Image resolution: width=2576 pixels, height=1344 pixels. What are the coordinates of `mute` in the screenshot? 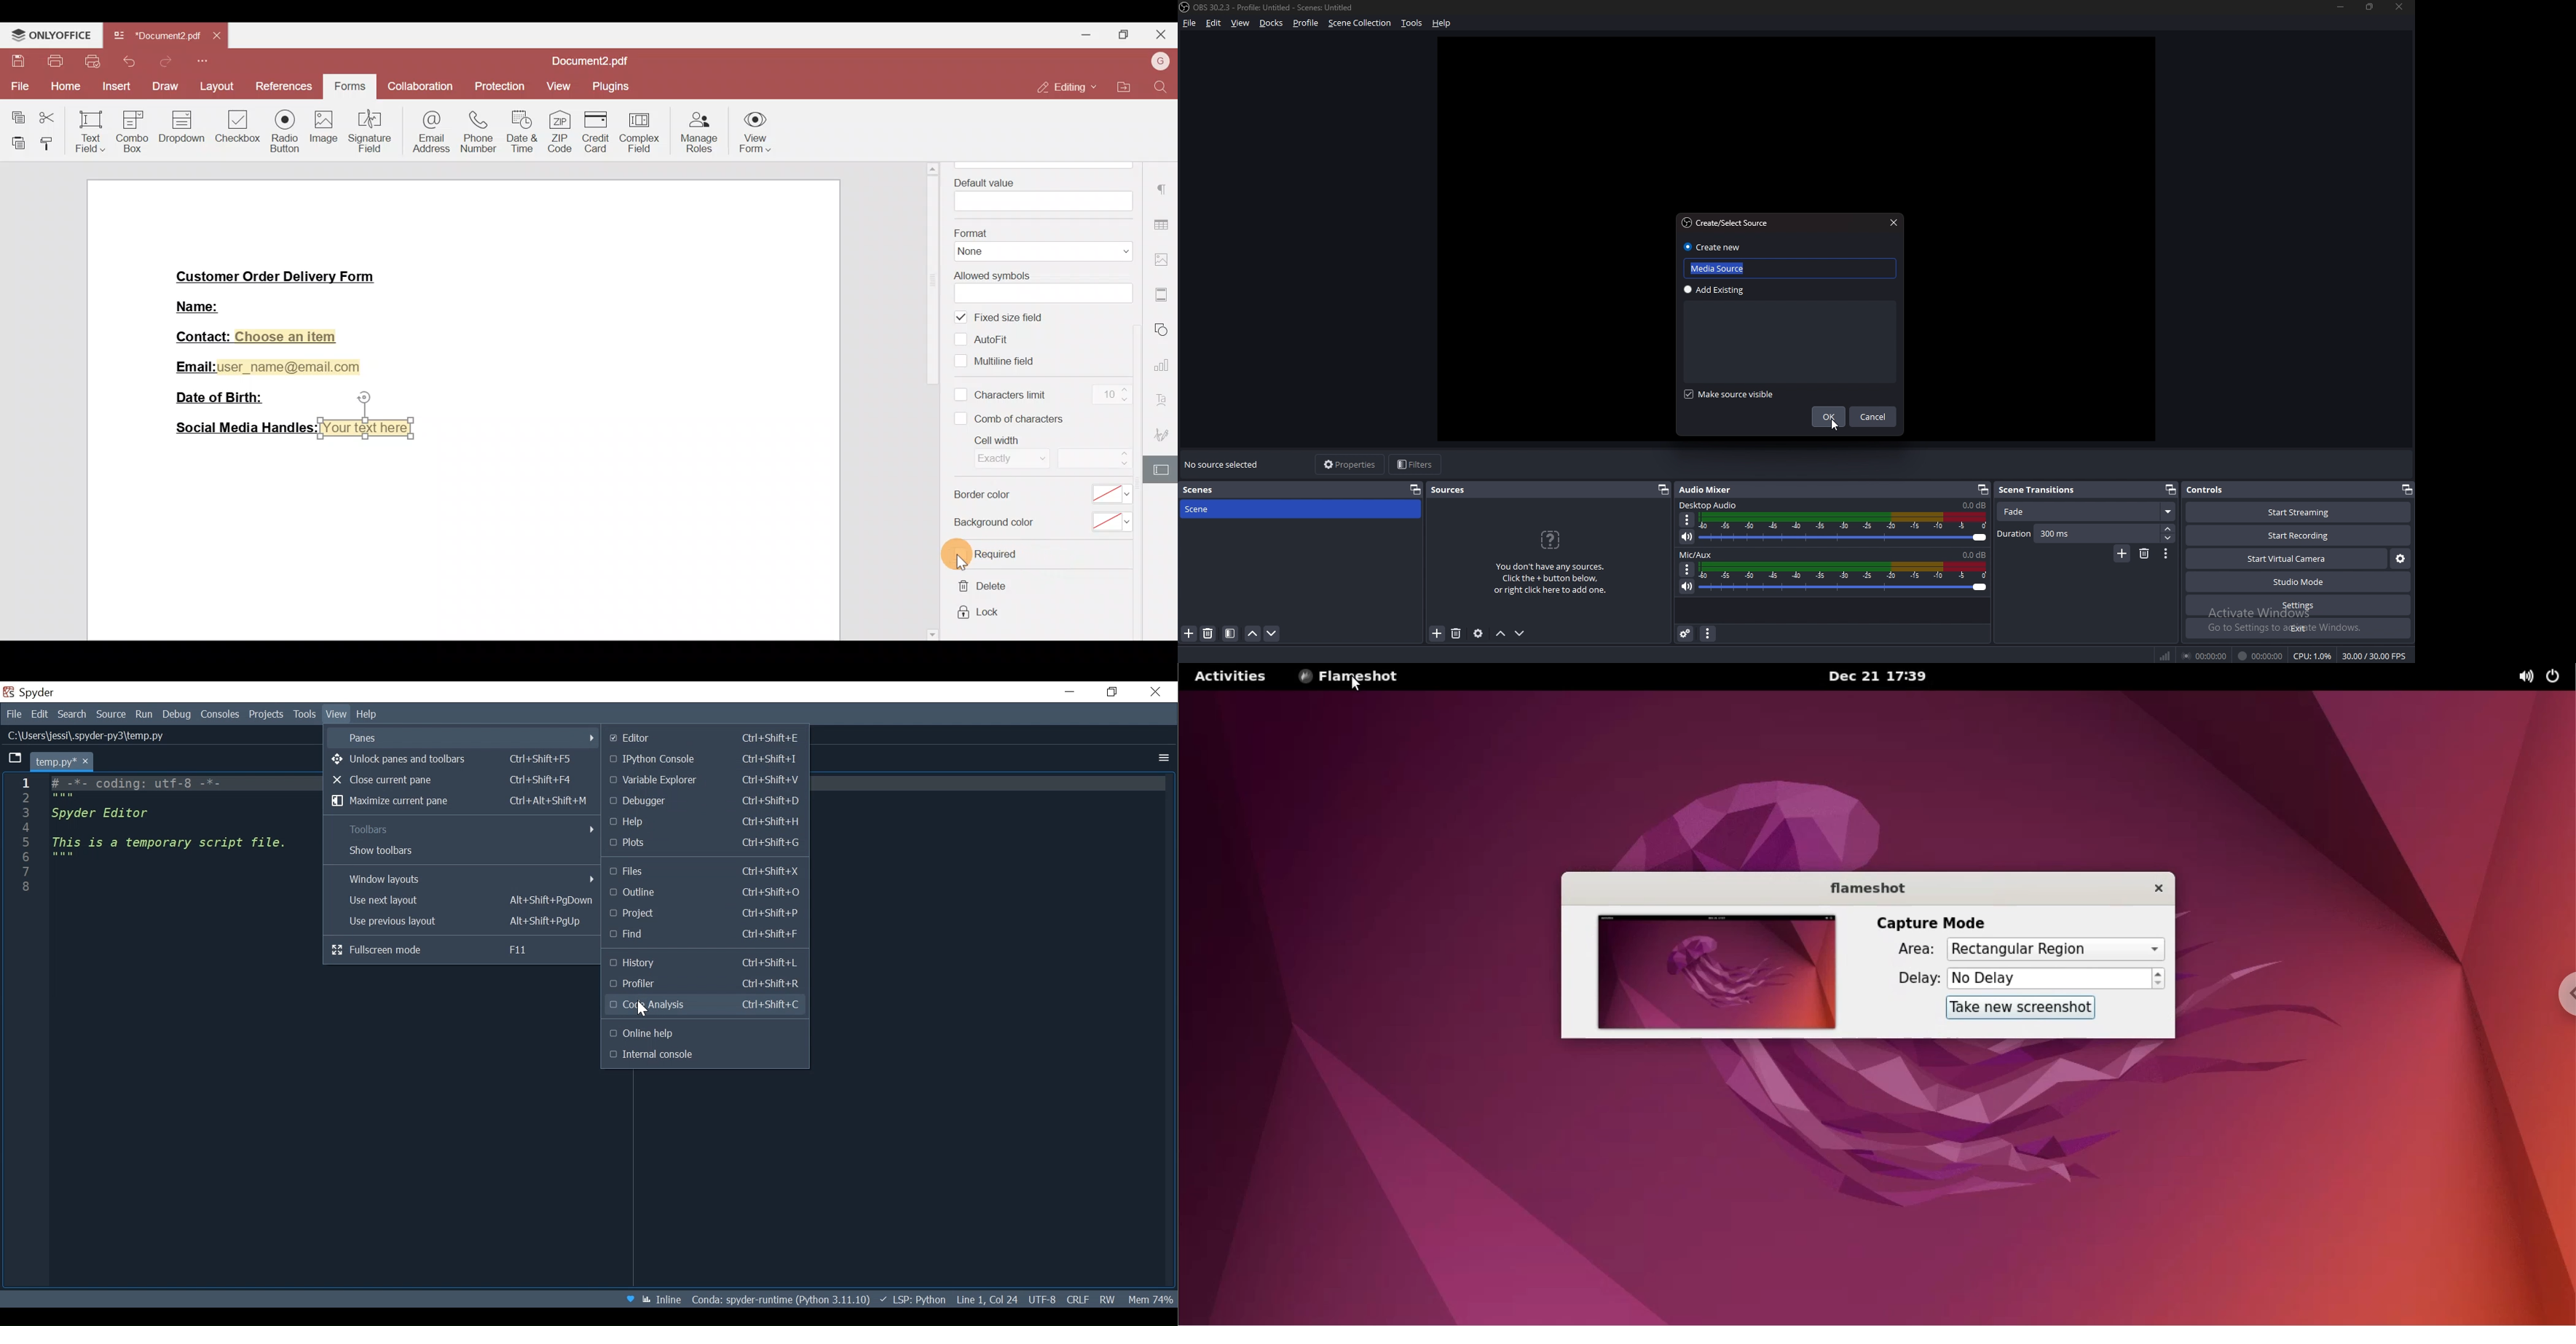 It's located at (1687, 537).